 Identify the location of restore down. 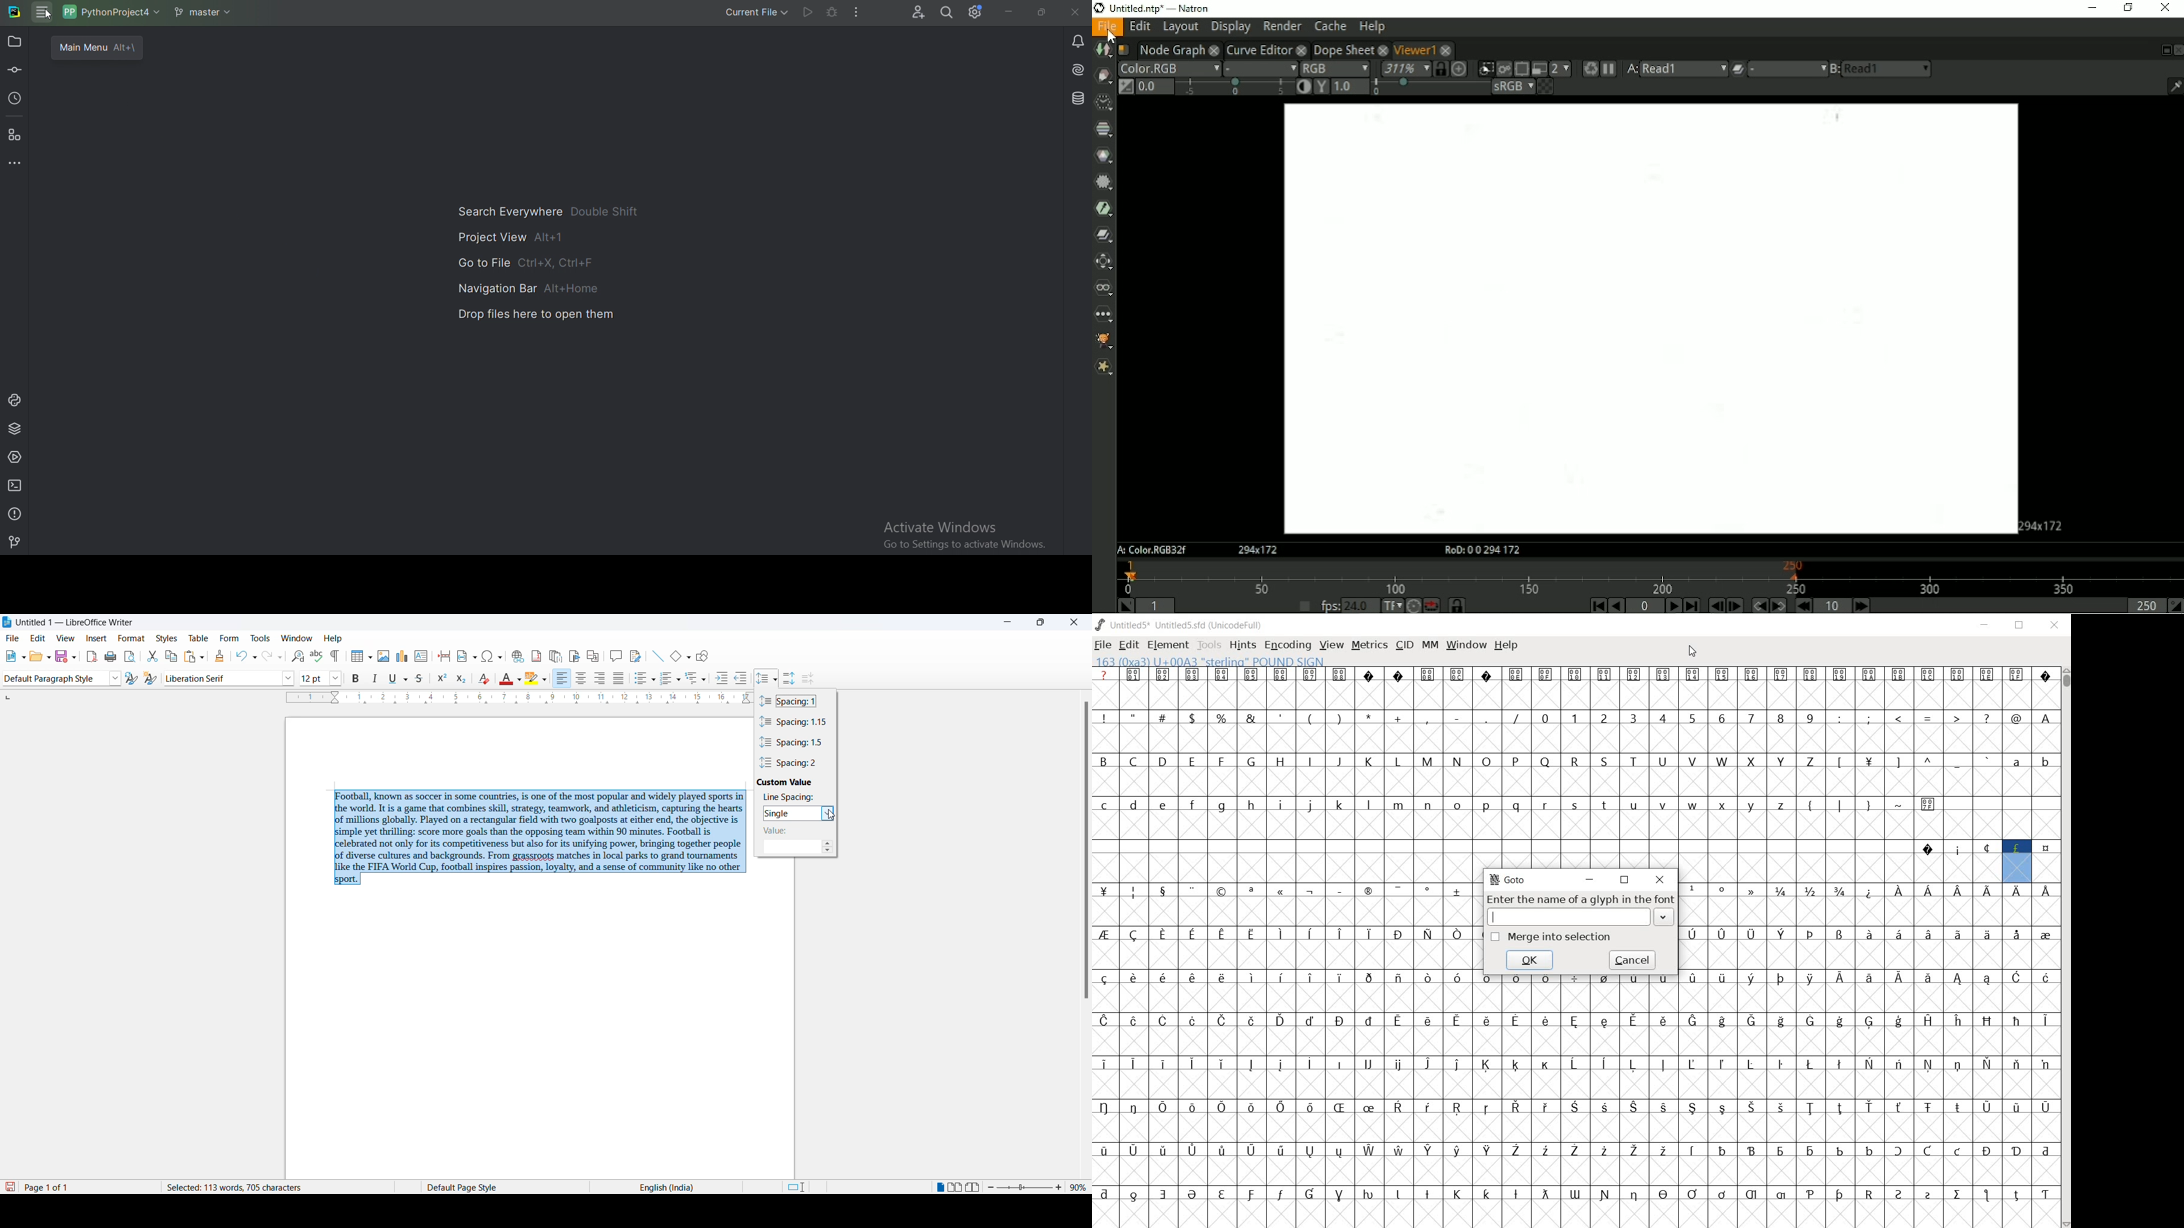
(1627, 880).